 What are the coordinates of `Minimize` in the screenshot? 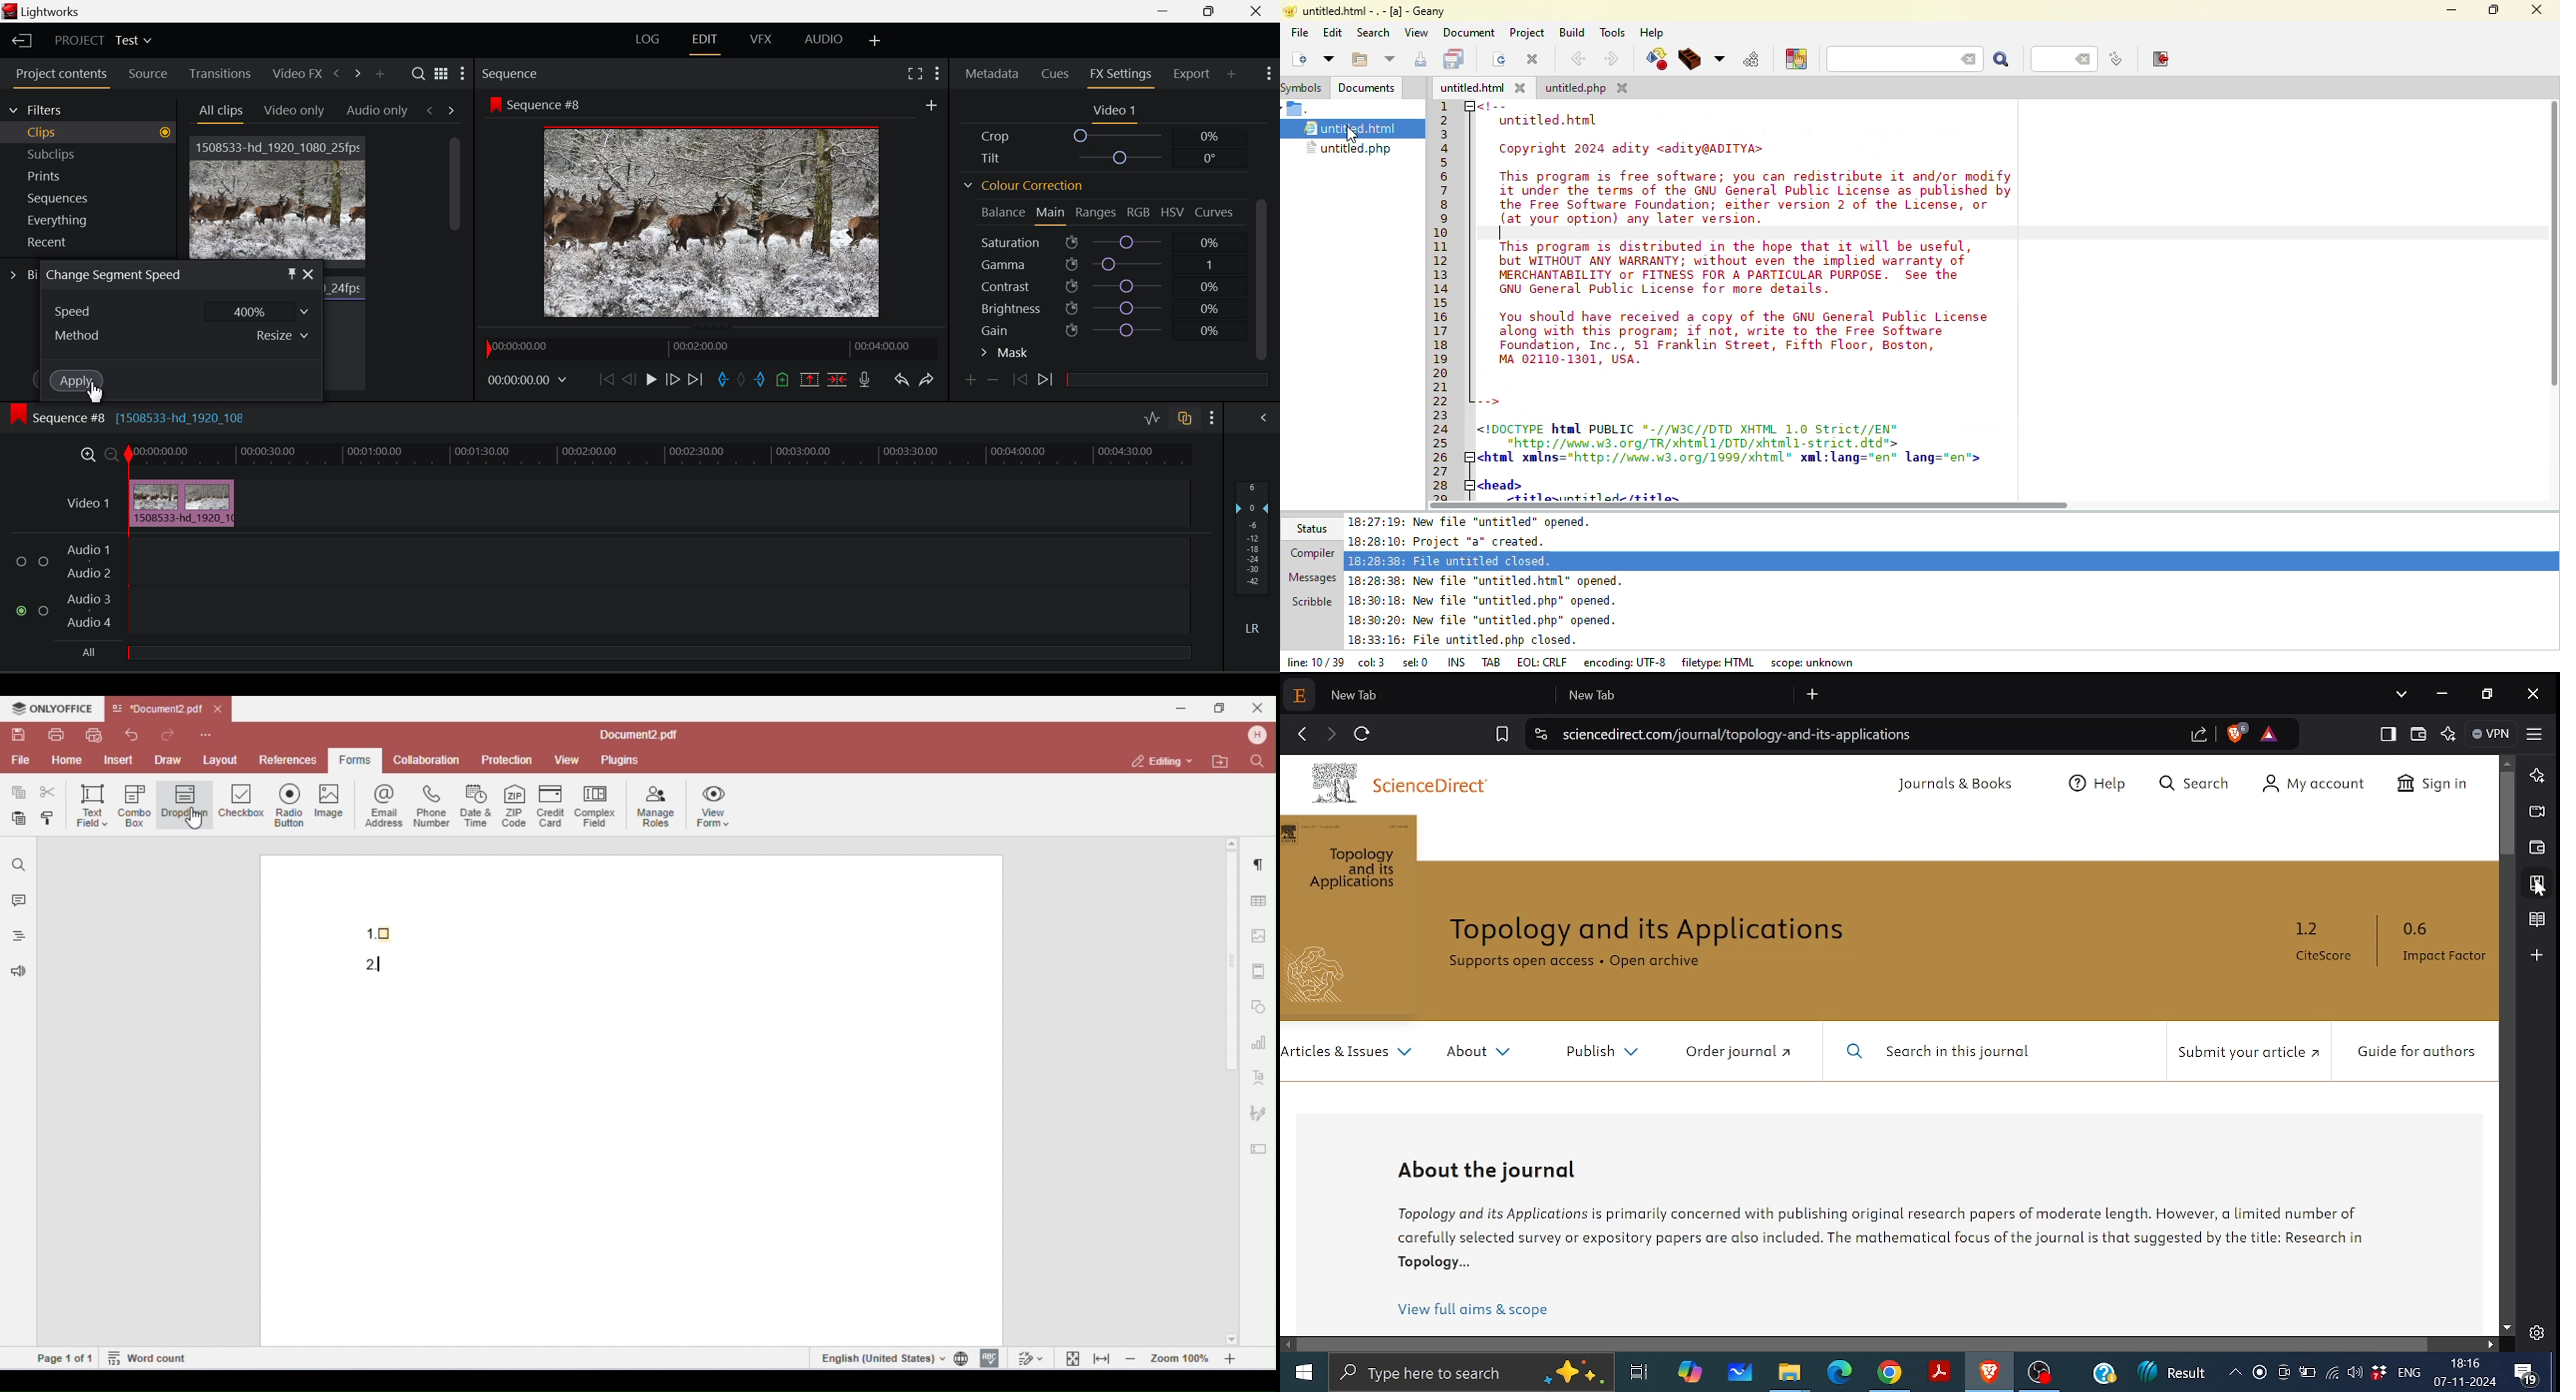 It's located at (1211, 11).